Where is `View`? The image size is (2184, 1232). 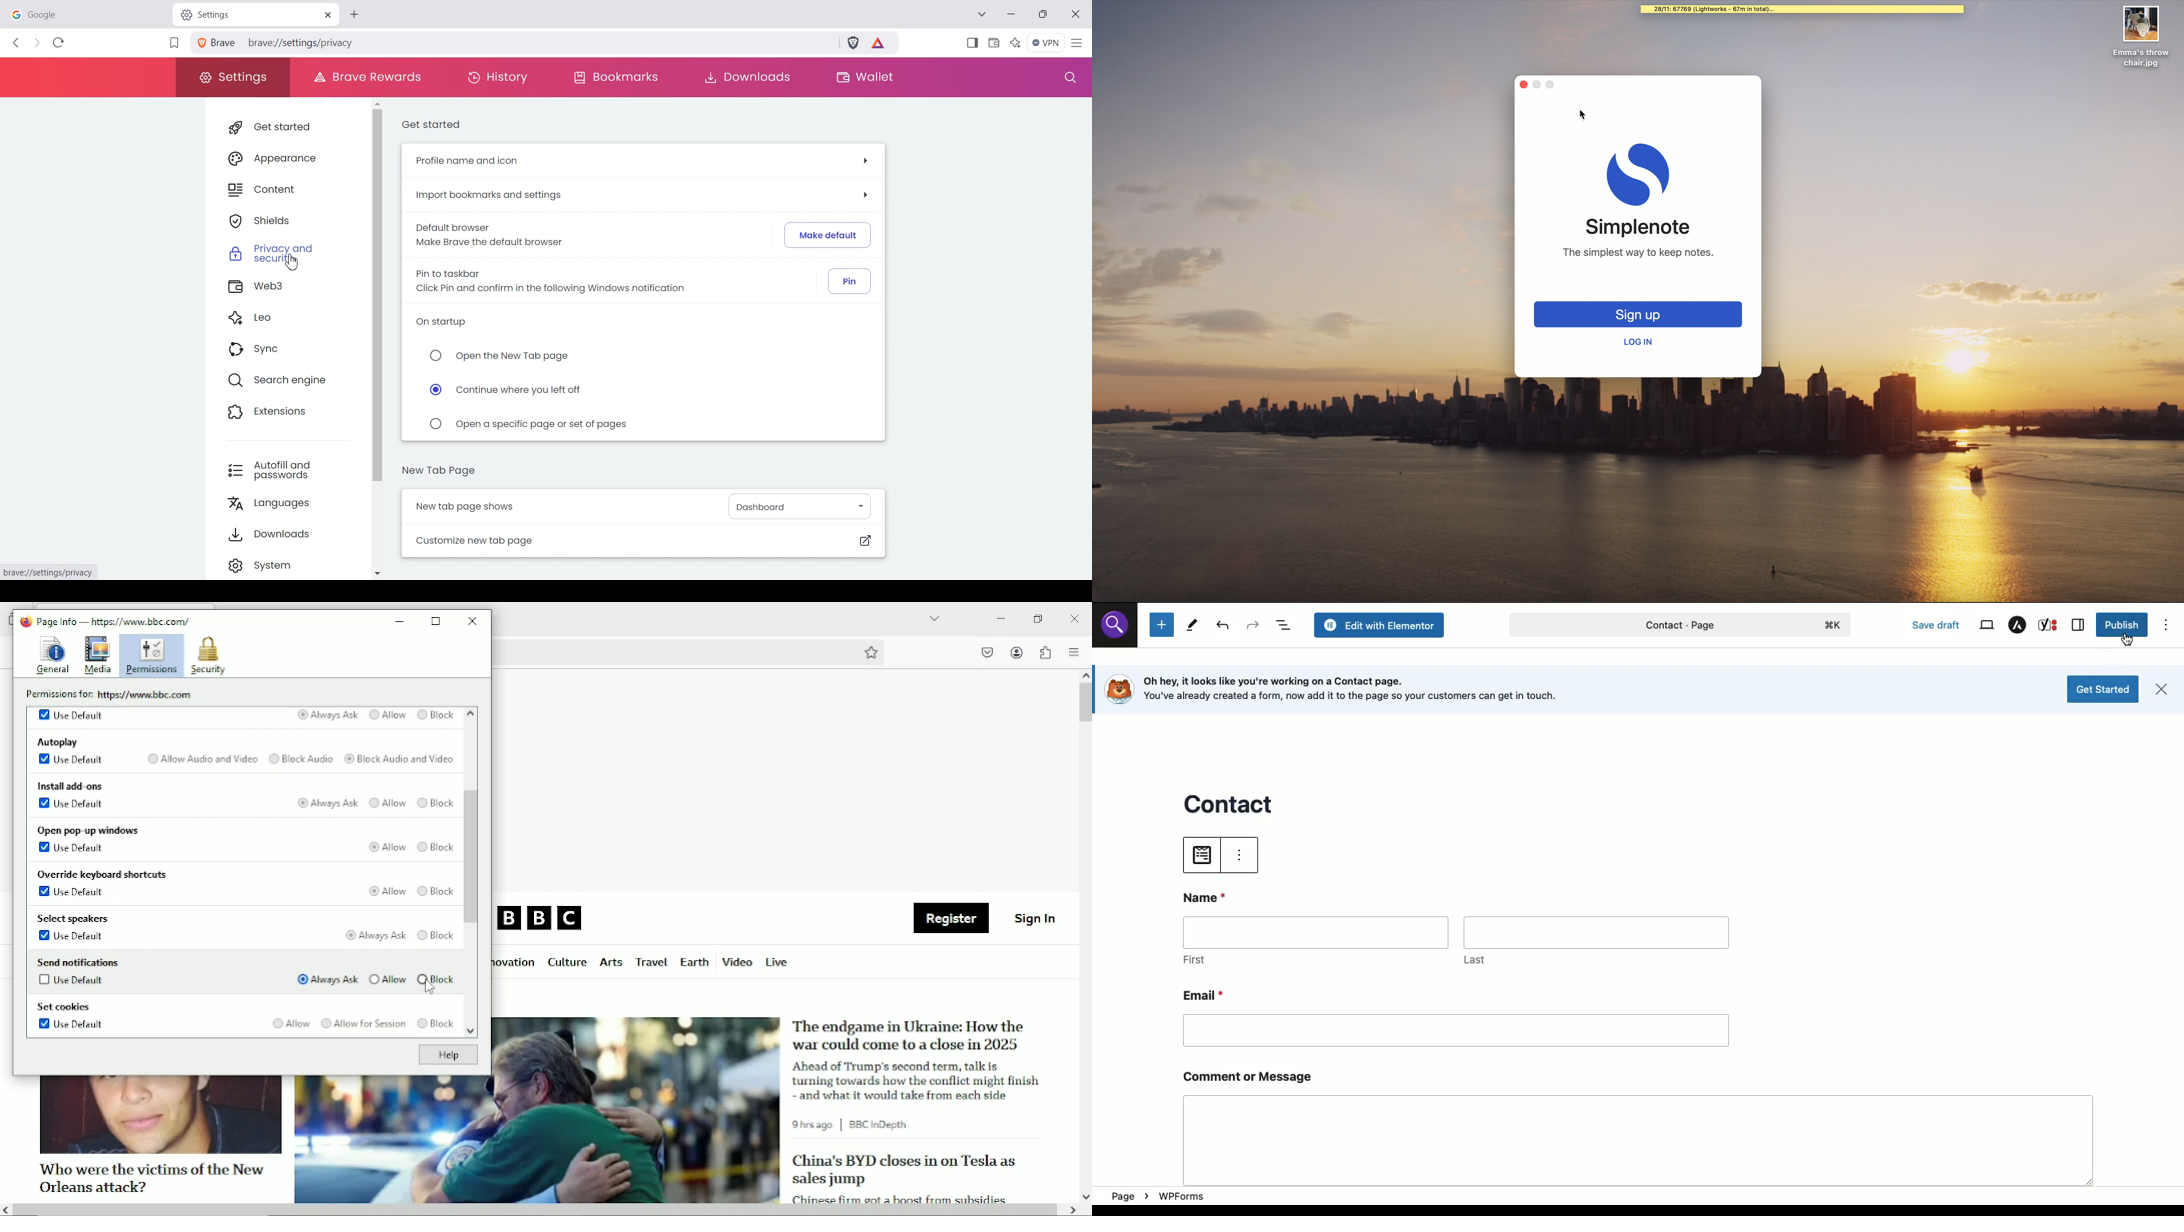
View is located at coordinates (1985, 624).